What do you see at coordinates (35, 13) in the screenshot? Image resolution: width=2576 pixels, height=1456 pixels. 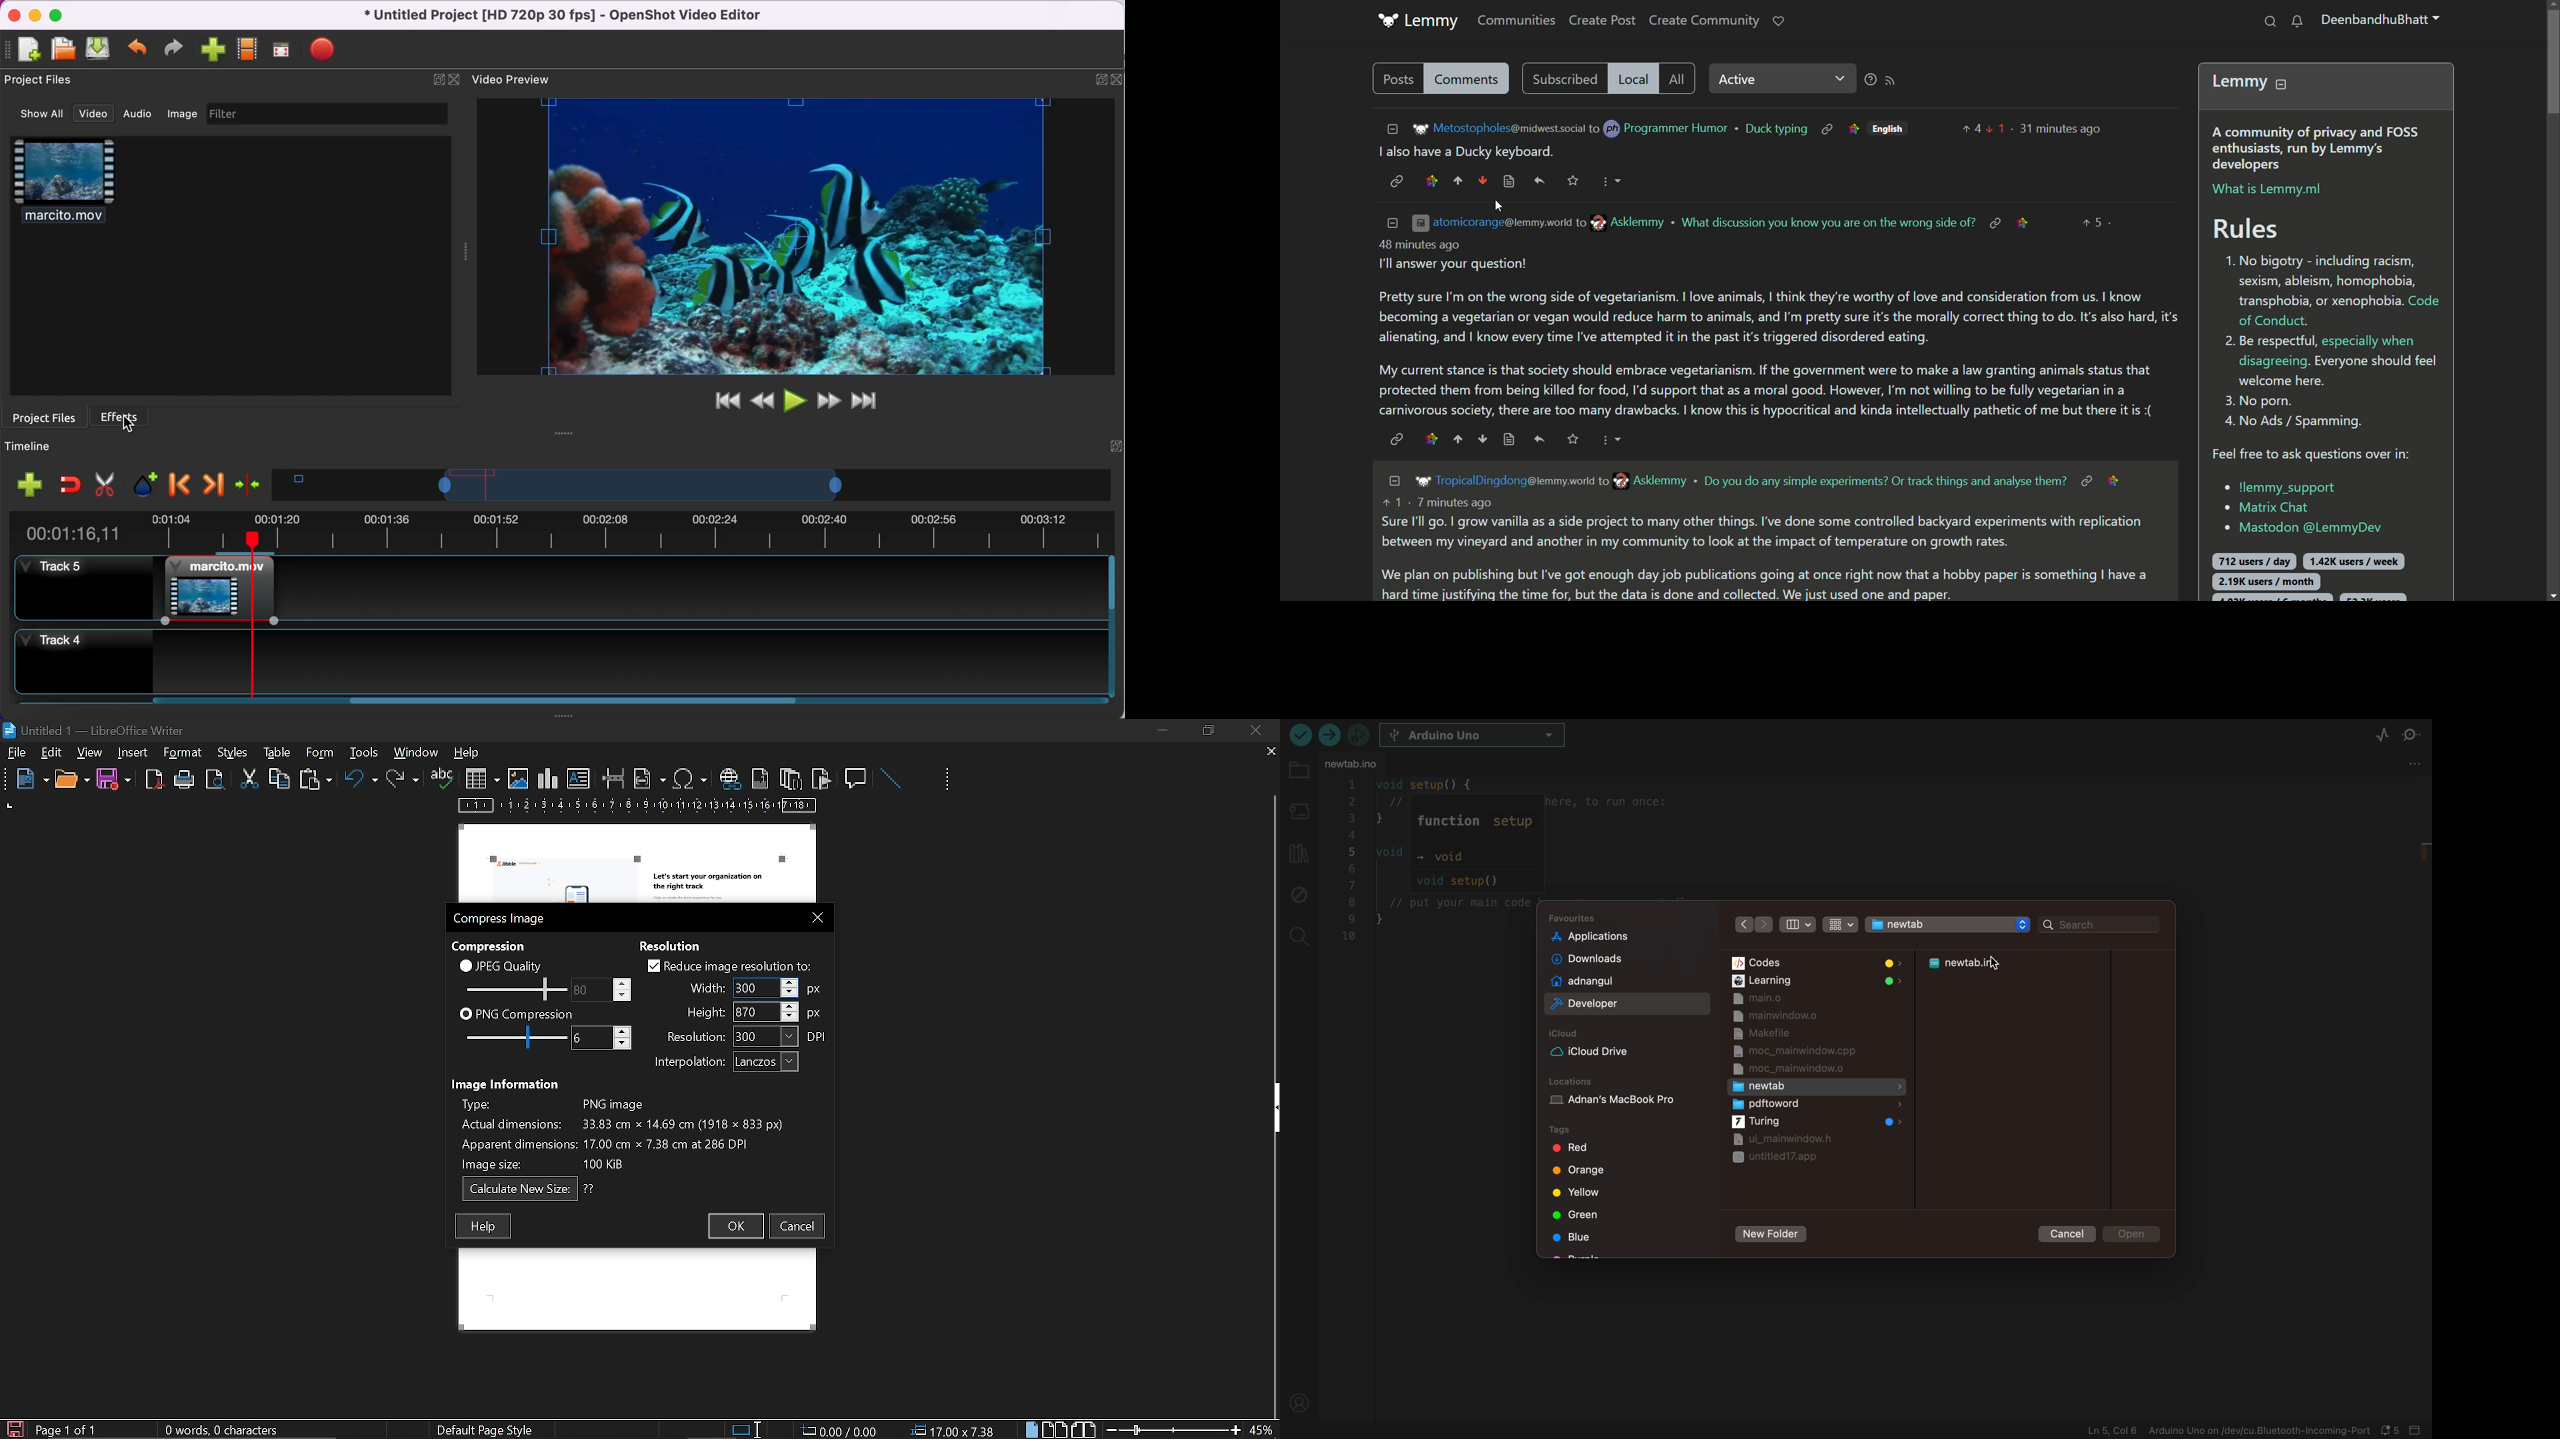 I see `minimize` at bounding box center [35, 13].